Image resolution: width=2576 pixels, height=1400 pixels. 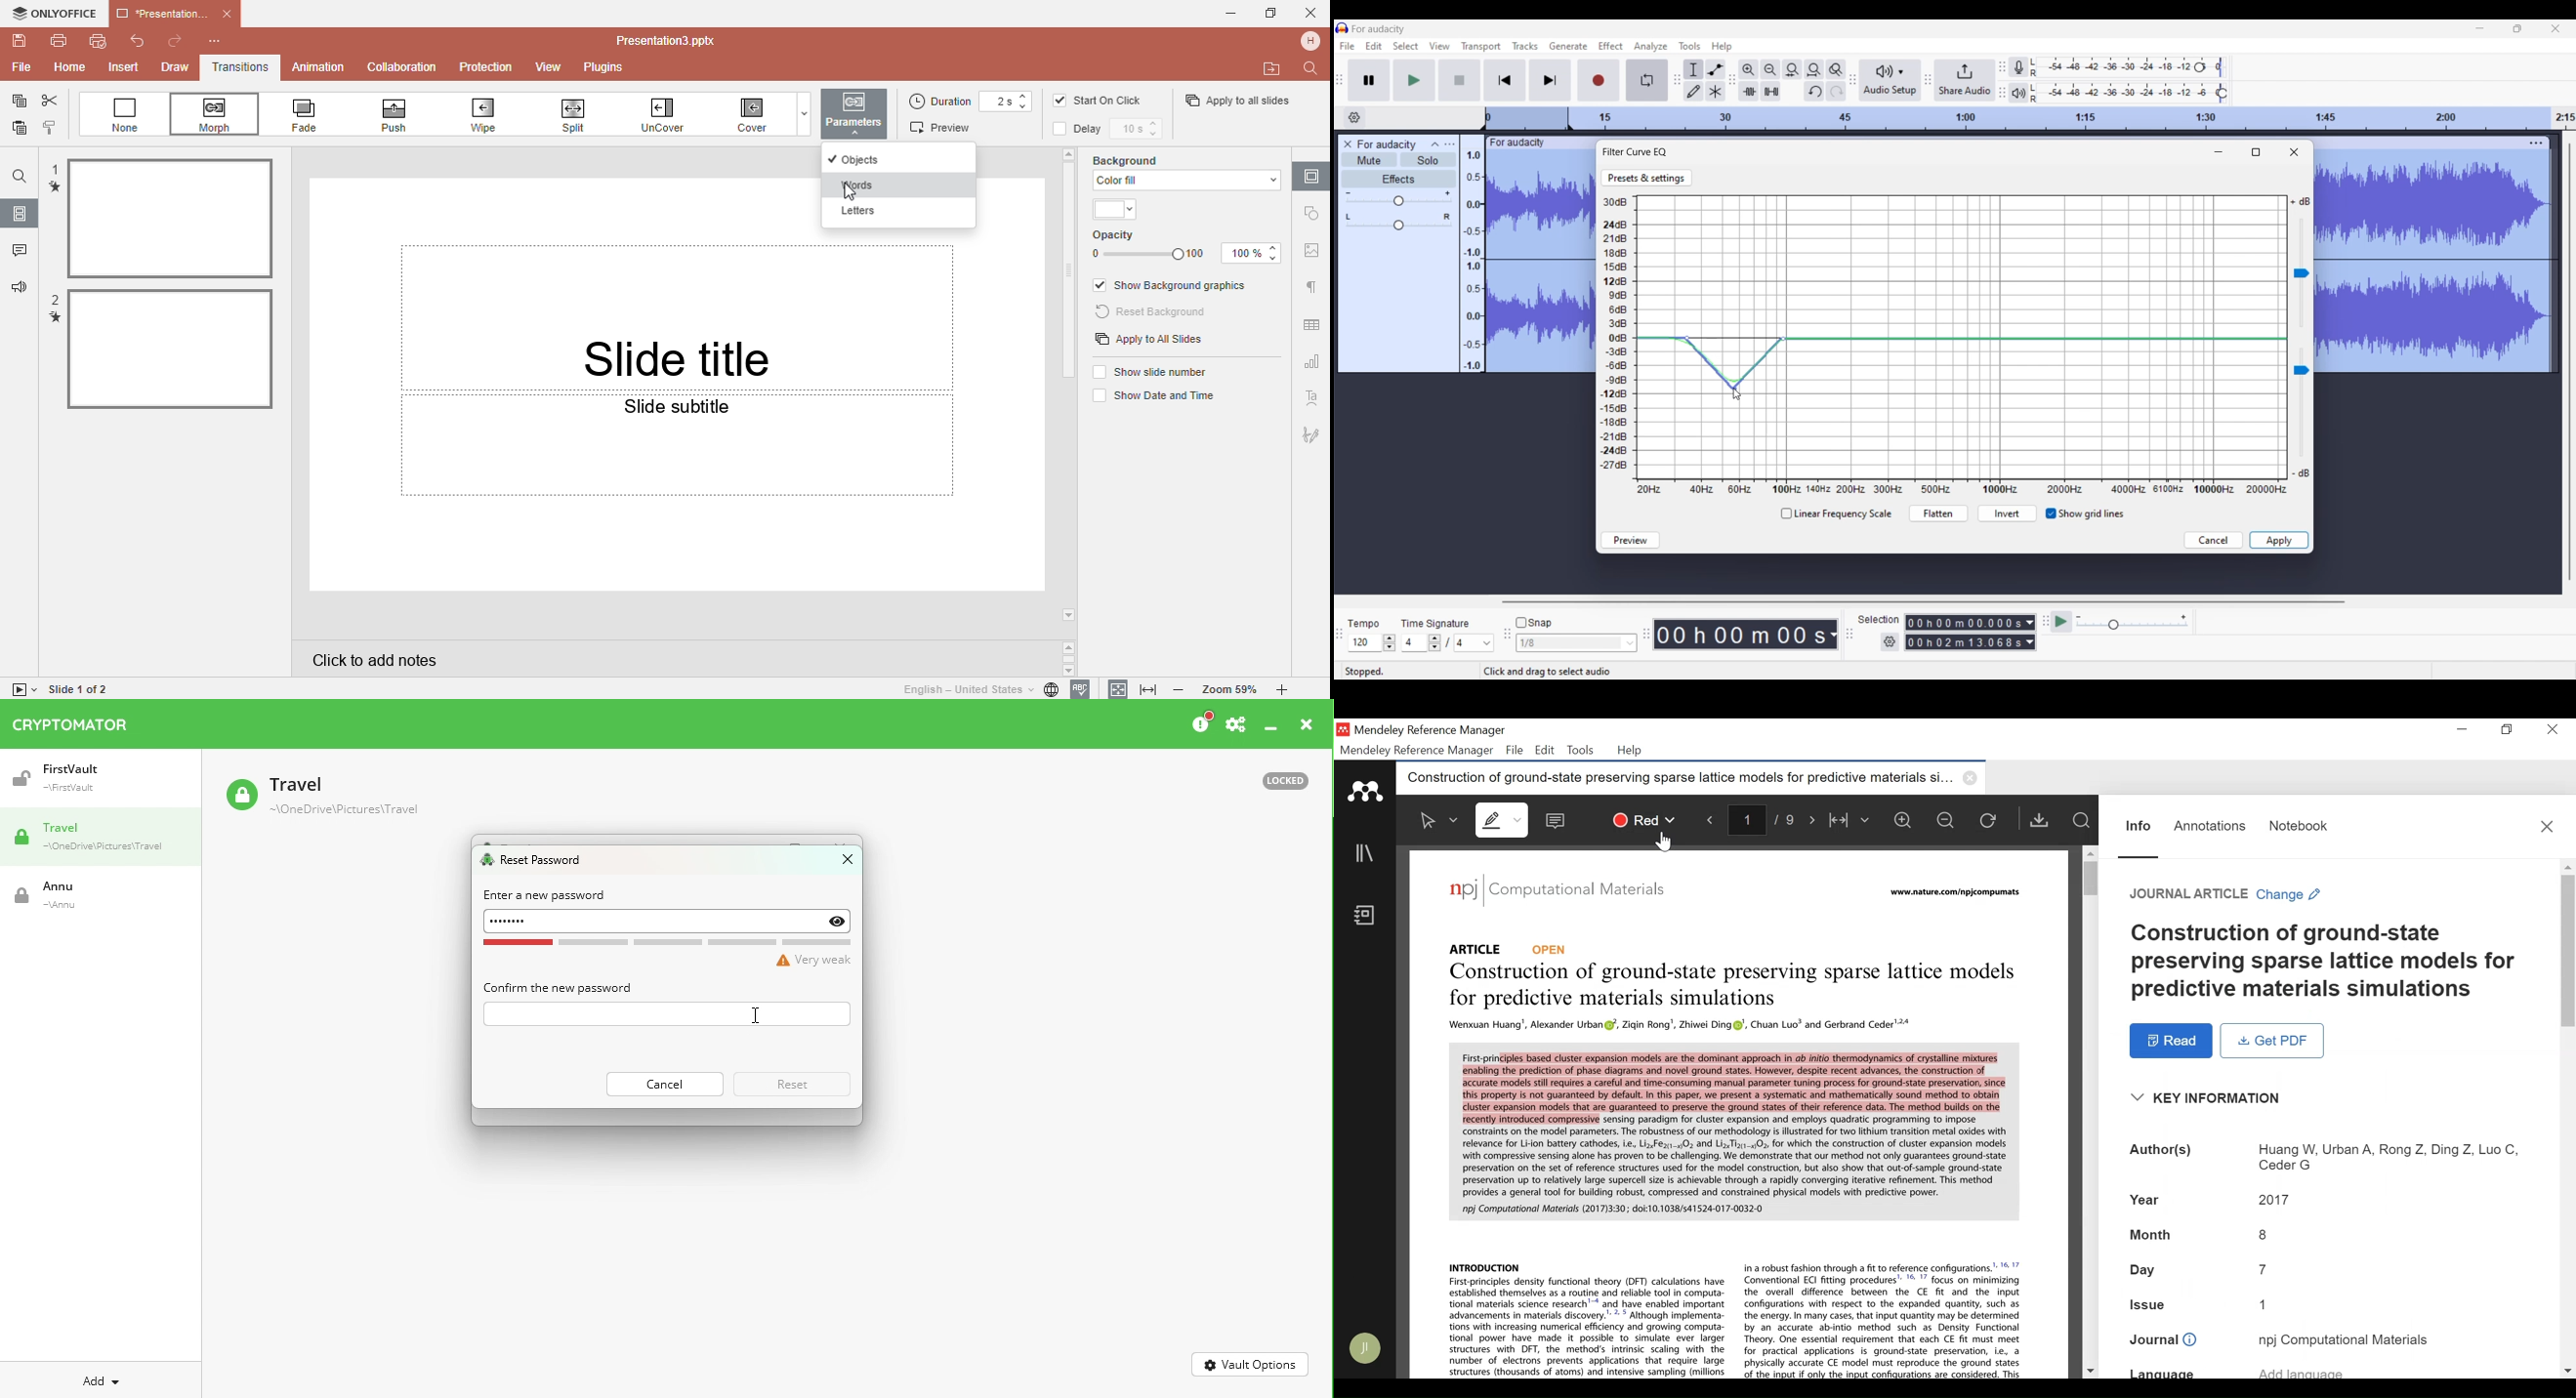 I want to click on Solo, so click(x=1428, y=160).